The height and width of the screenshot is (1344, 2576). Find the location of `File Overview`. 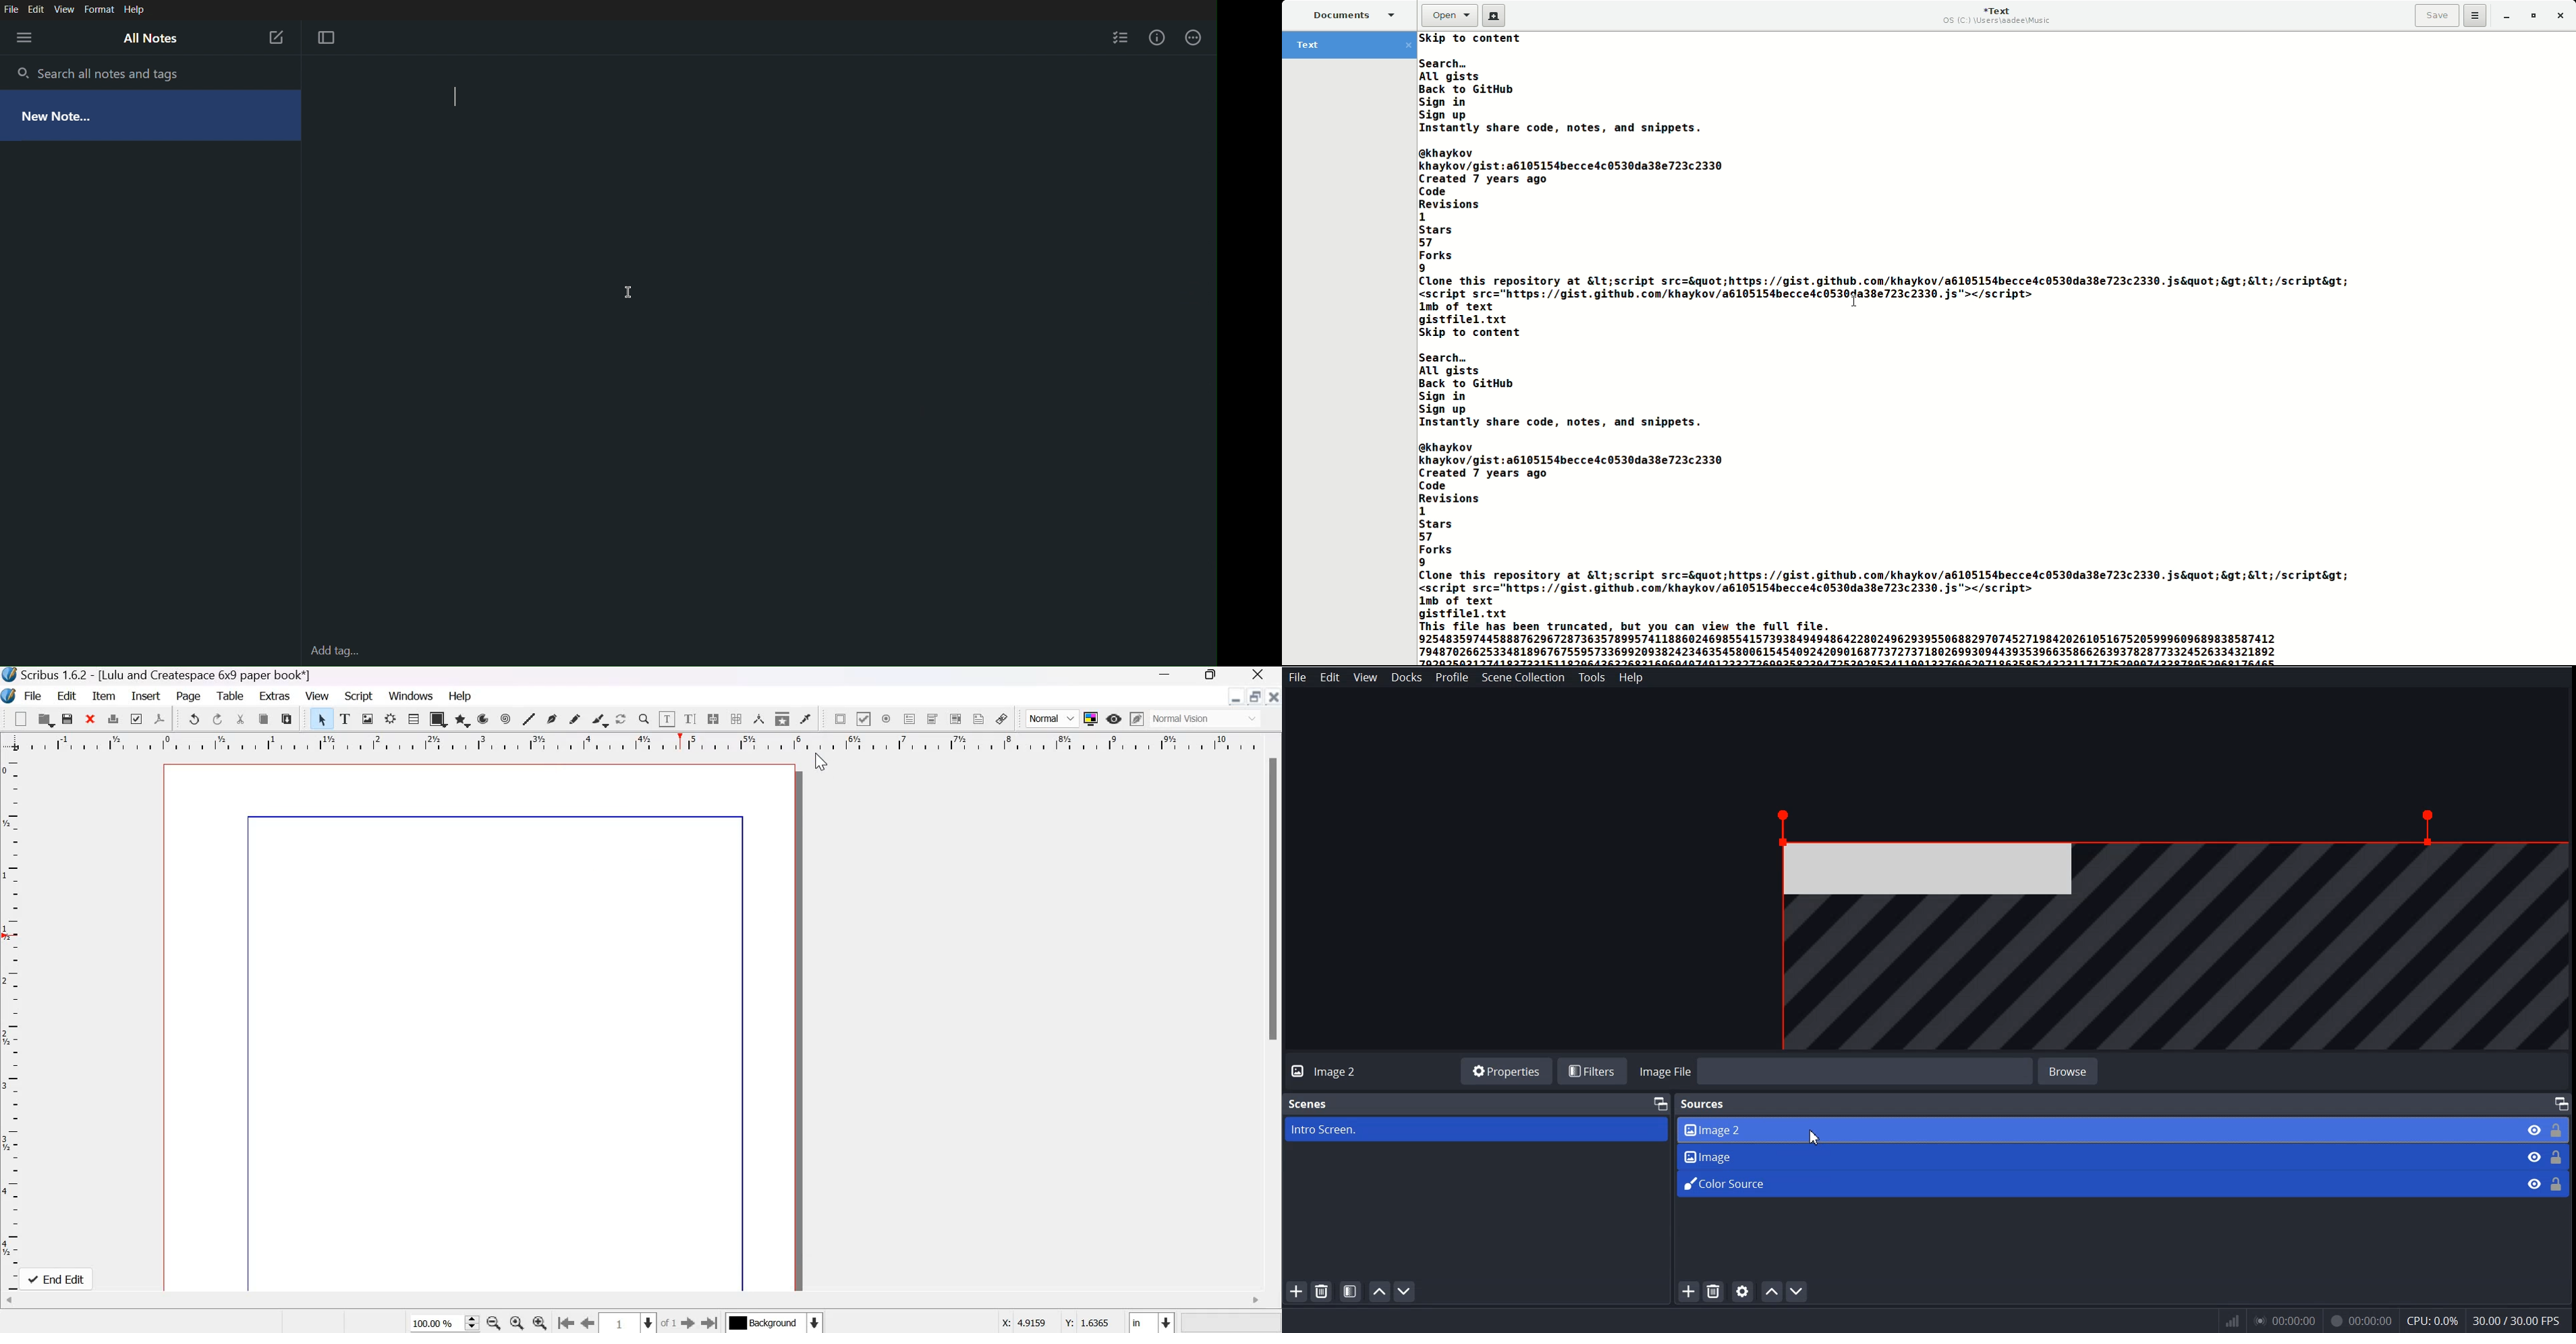

File Overview is located at coordinates (2155, 925).